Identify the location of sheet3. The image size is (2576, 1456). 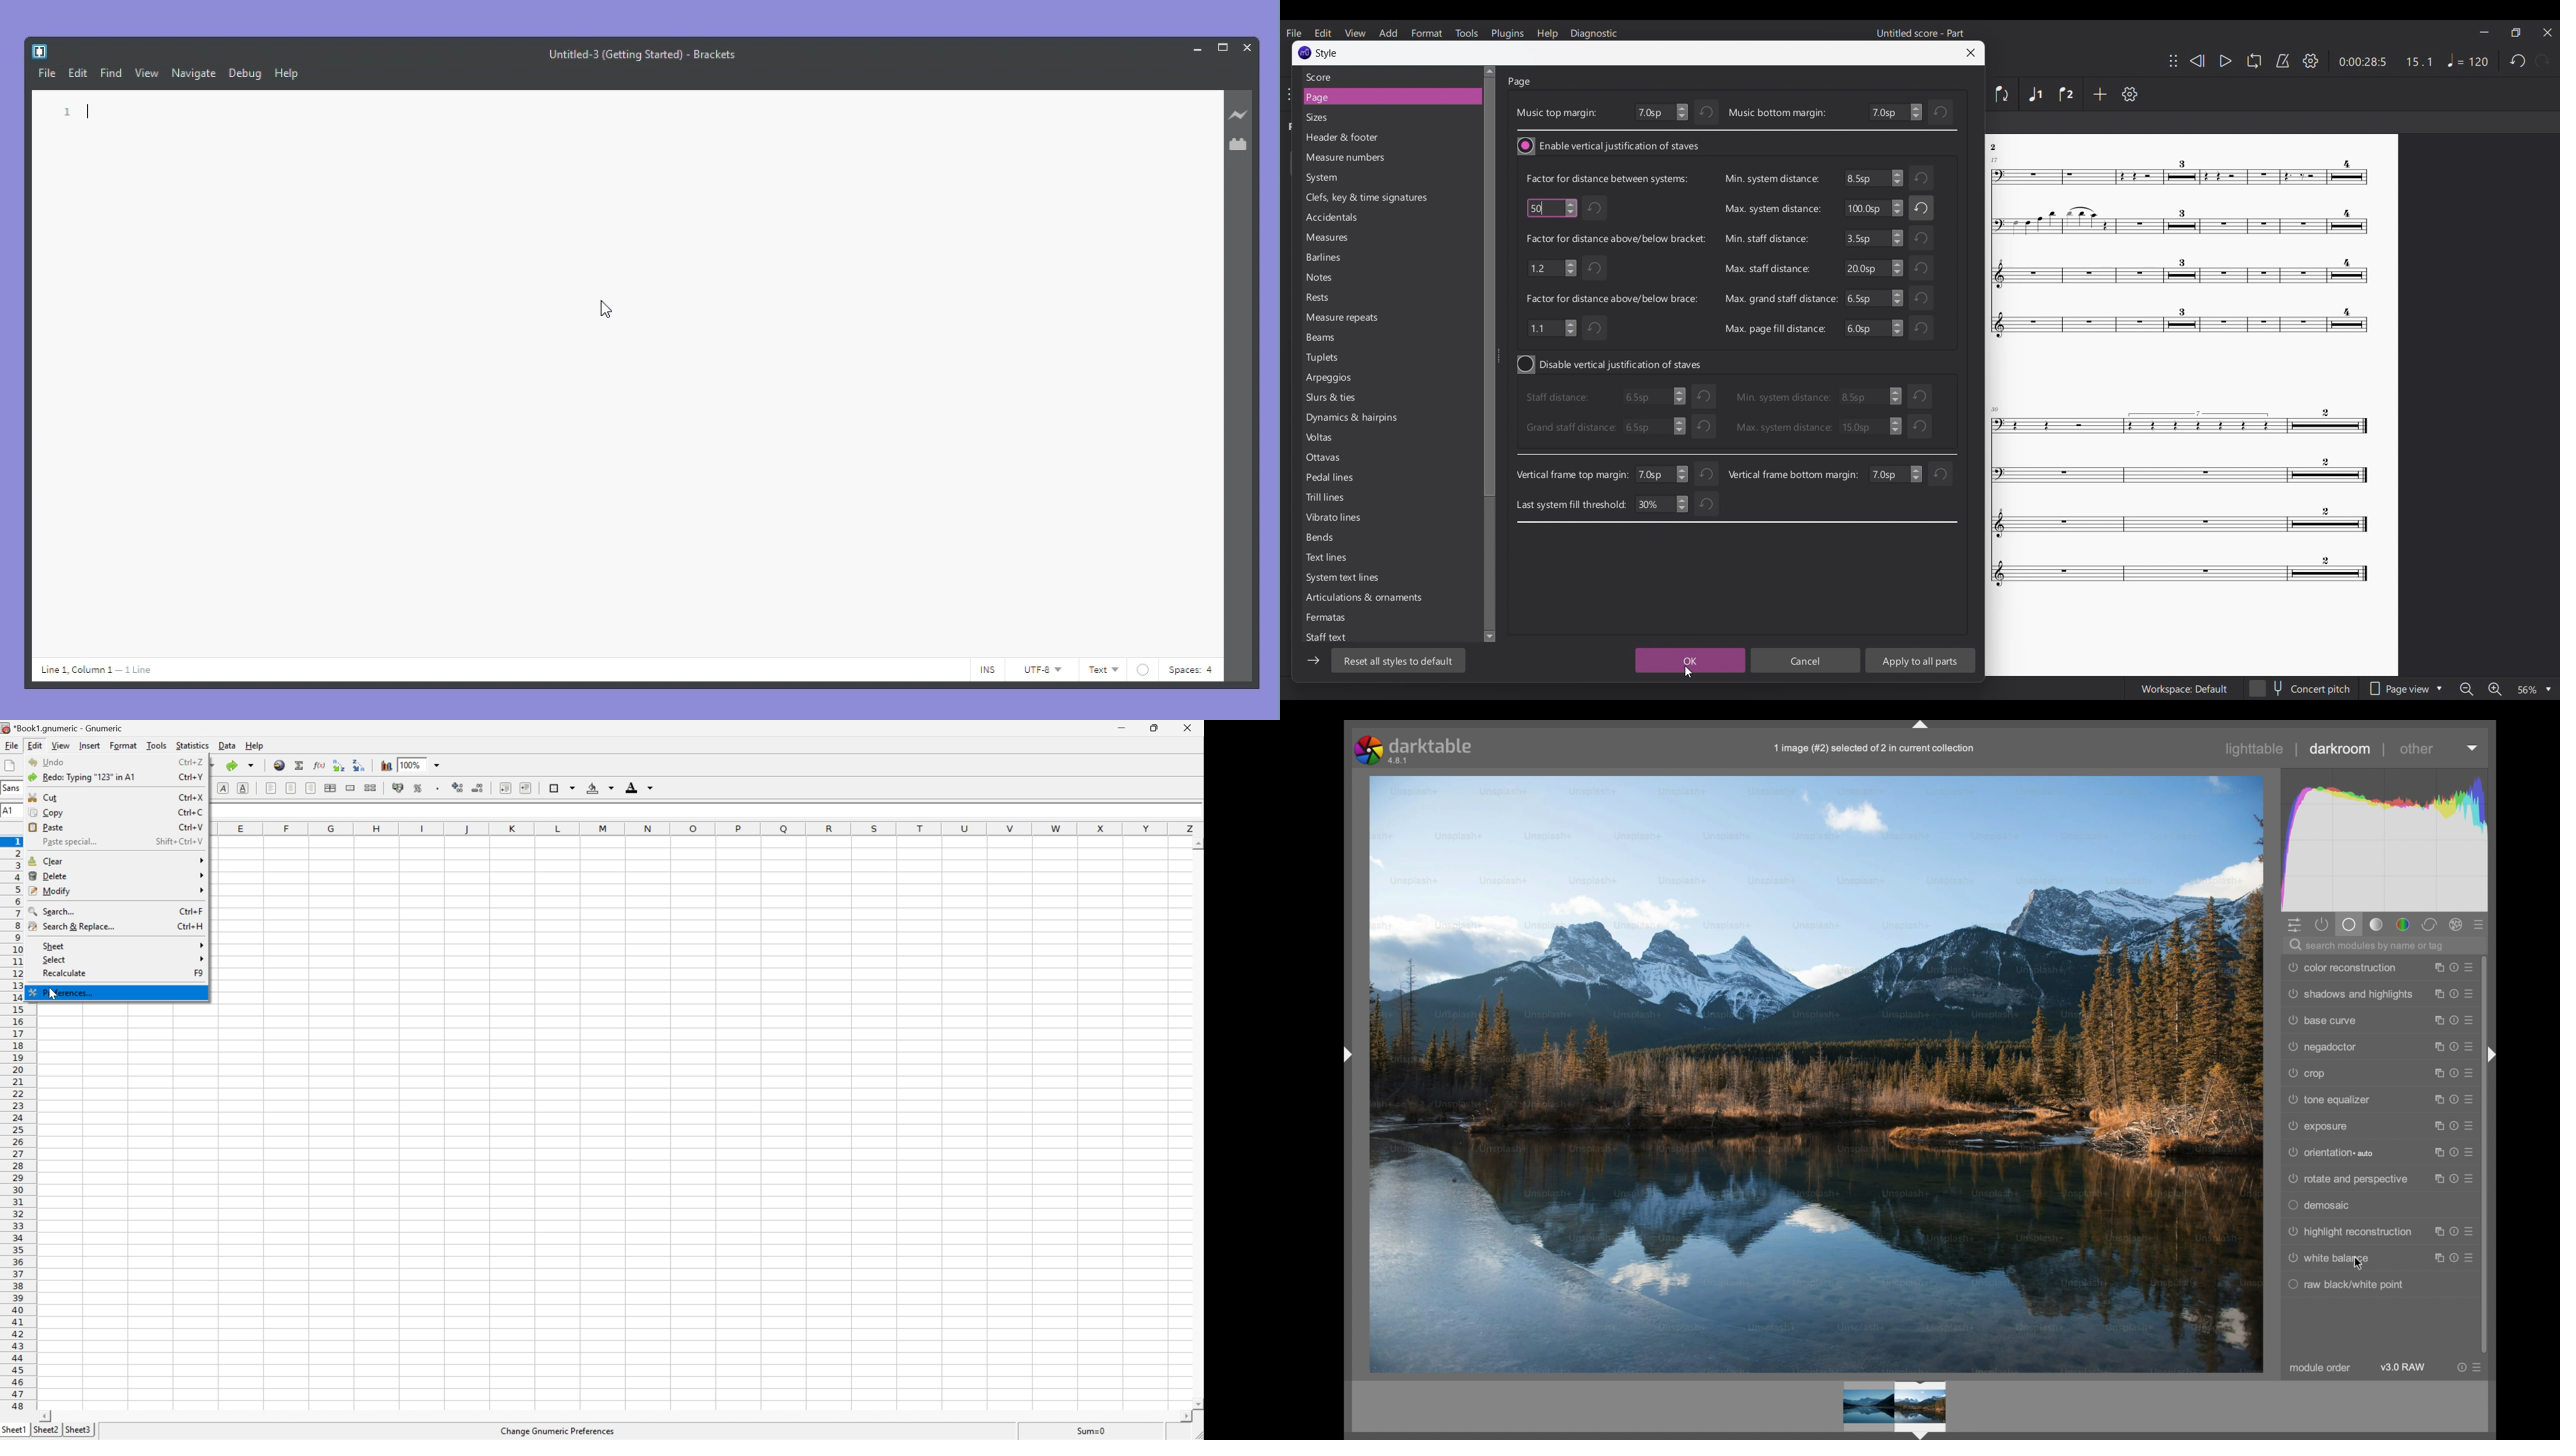
(78, 1432).